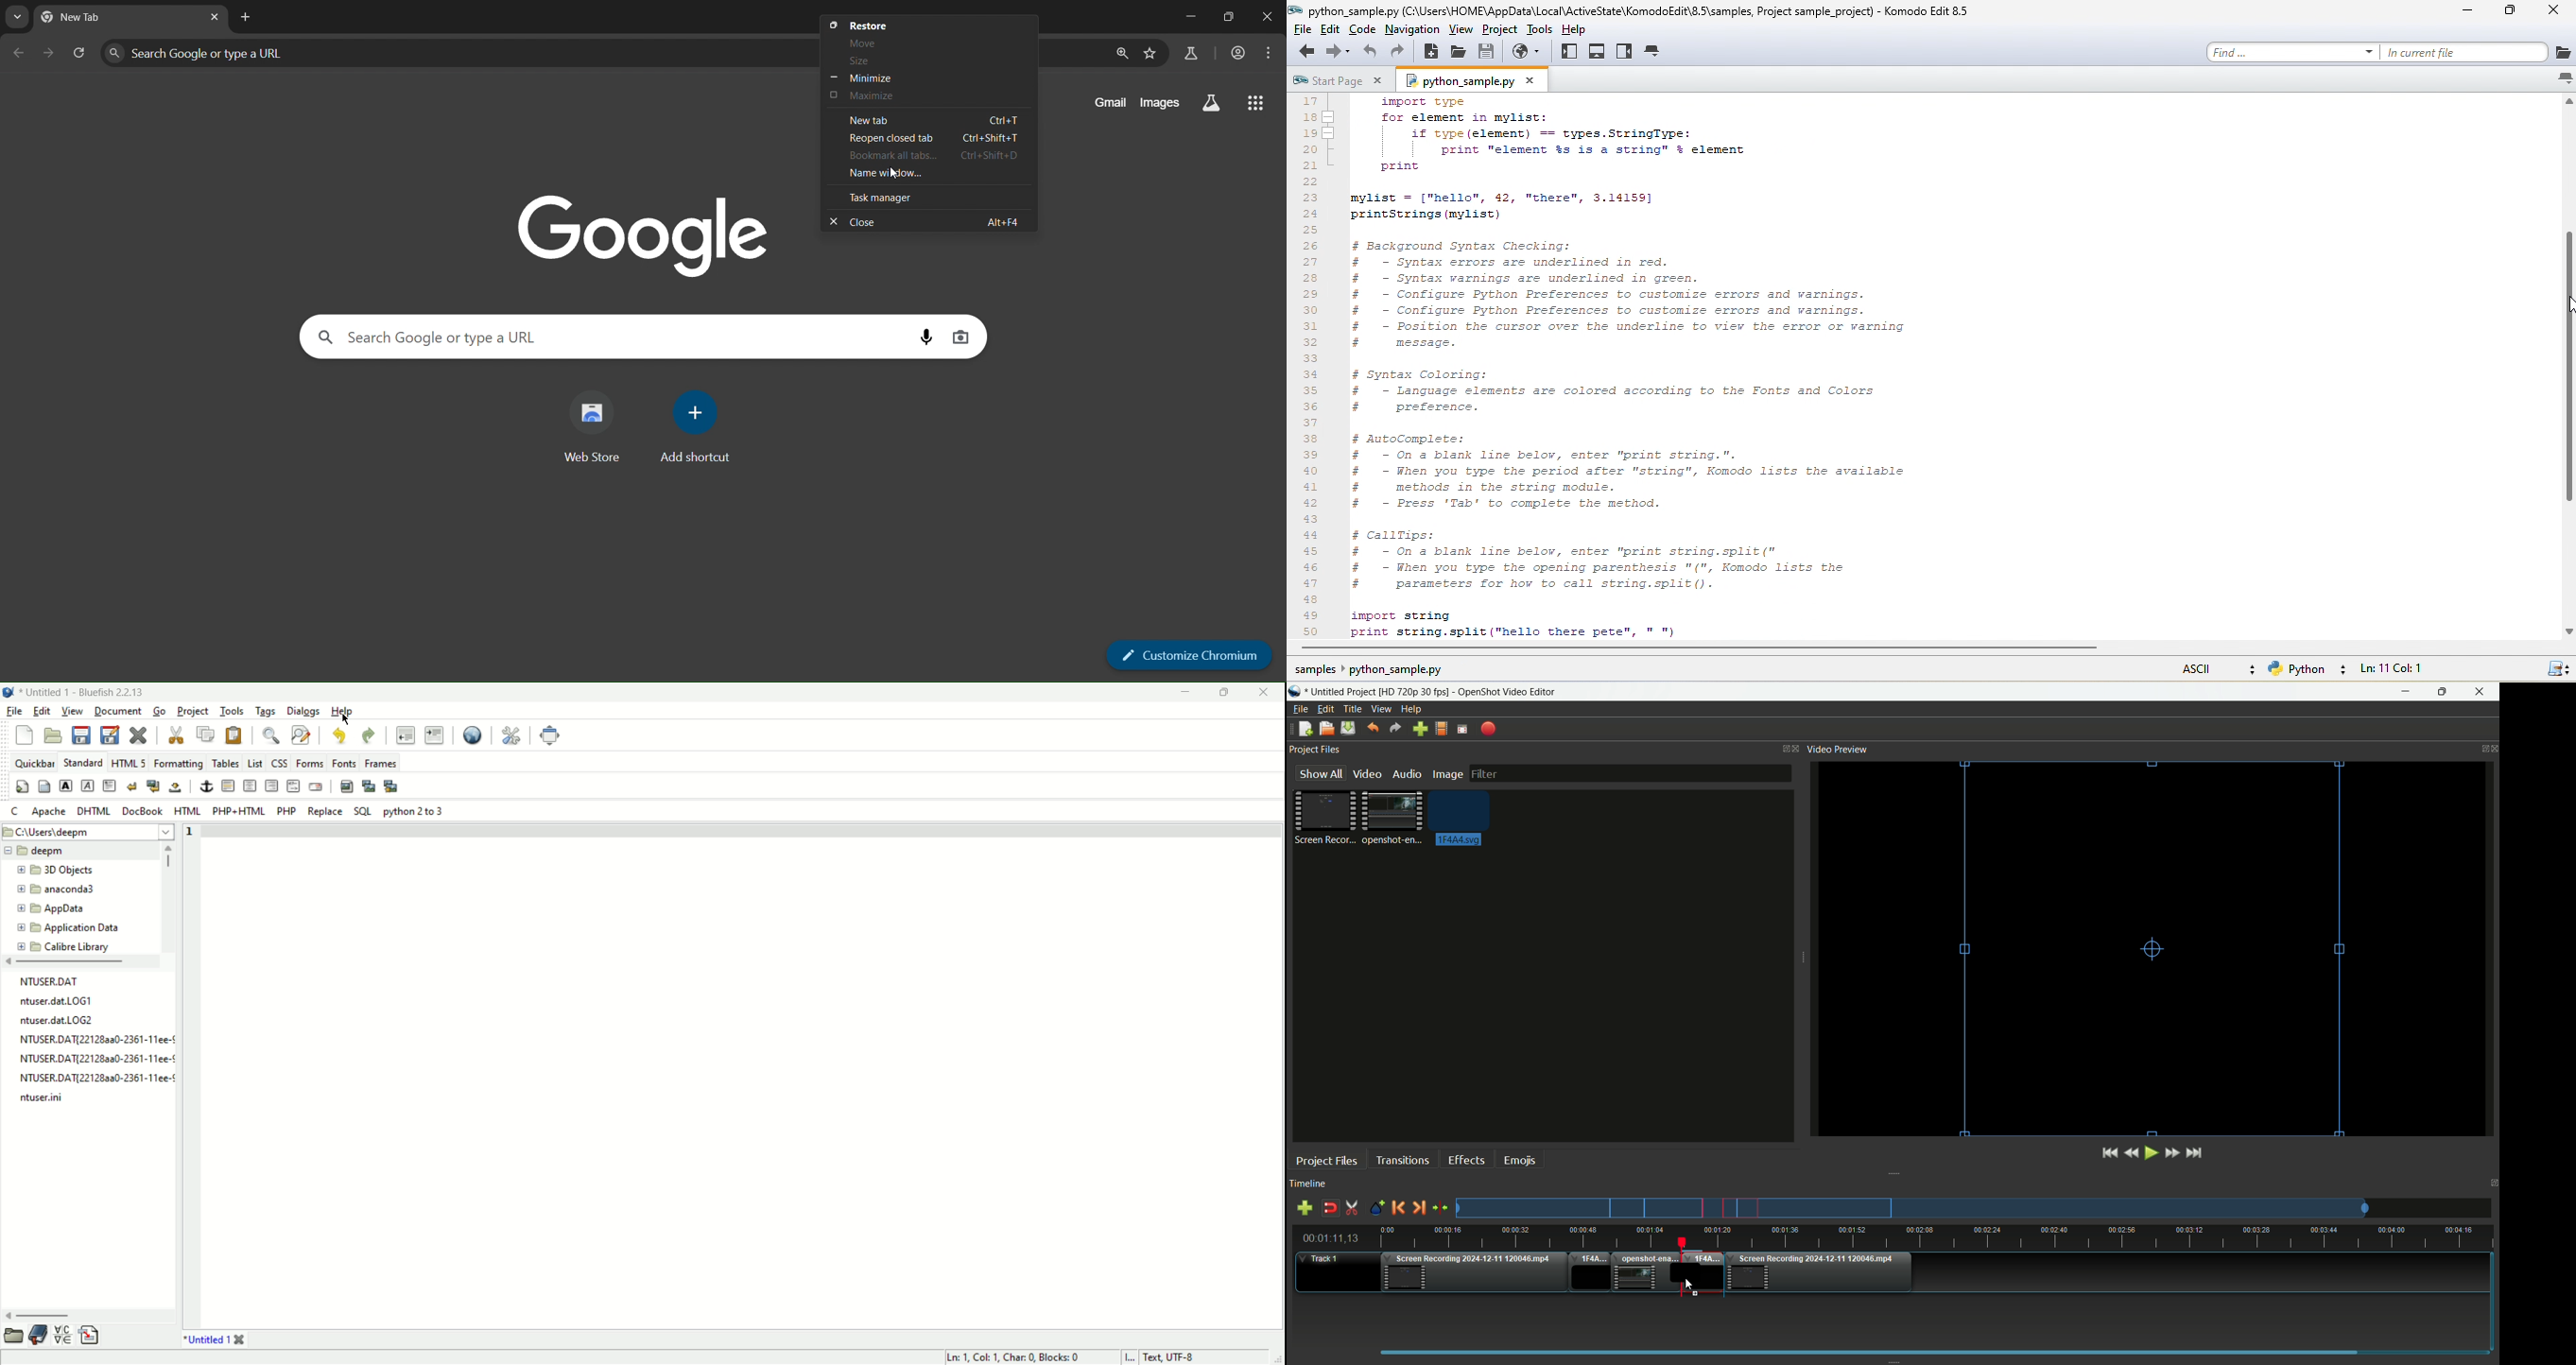 This screenshot has width=2576, height=1372. What do you see at coordinates (1589, 1273) in the screenshot?
I see `added placeholder` at bounding box center [1589, 1273].